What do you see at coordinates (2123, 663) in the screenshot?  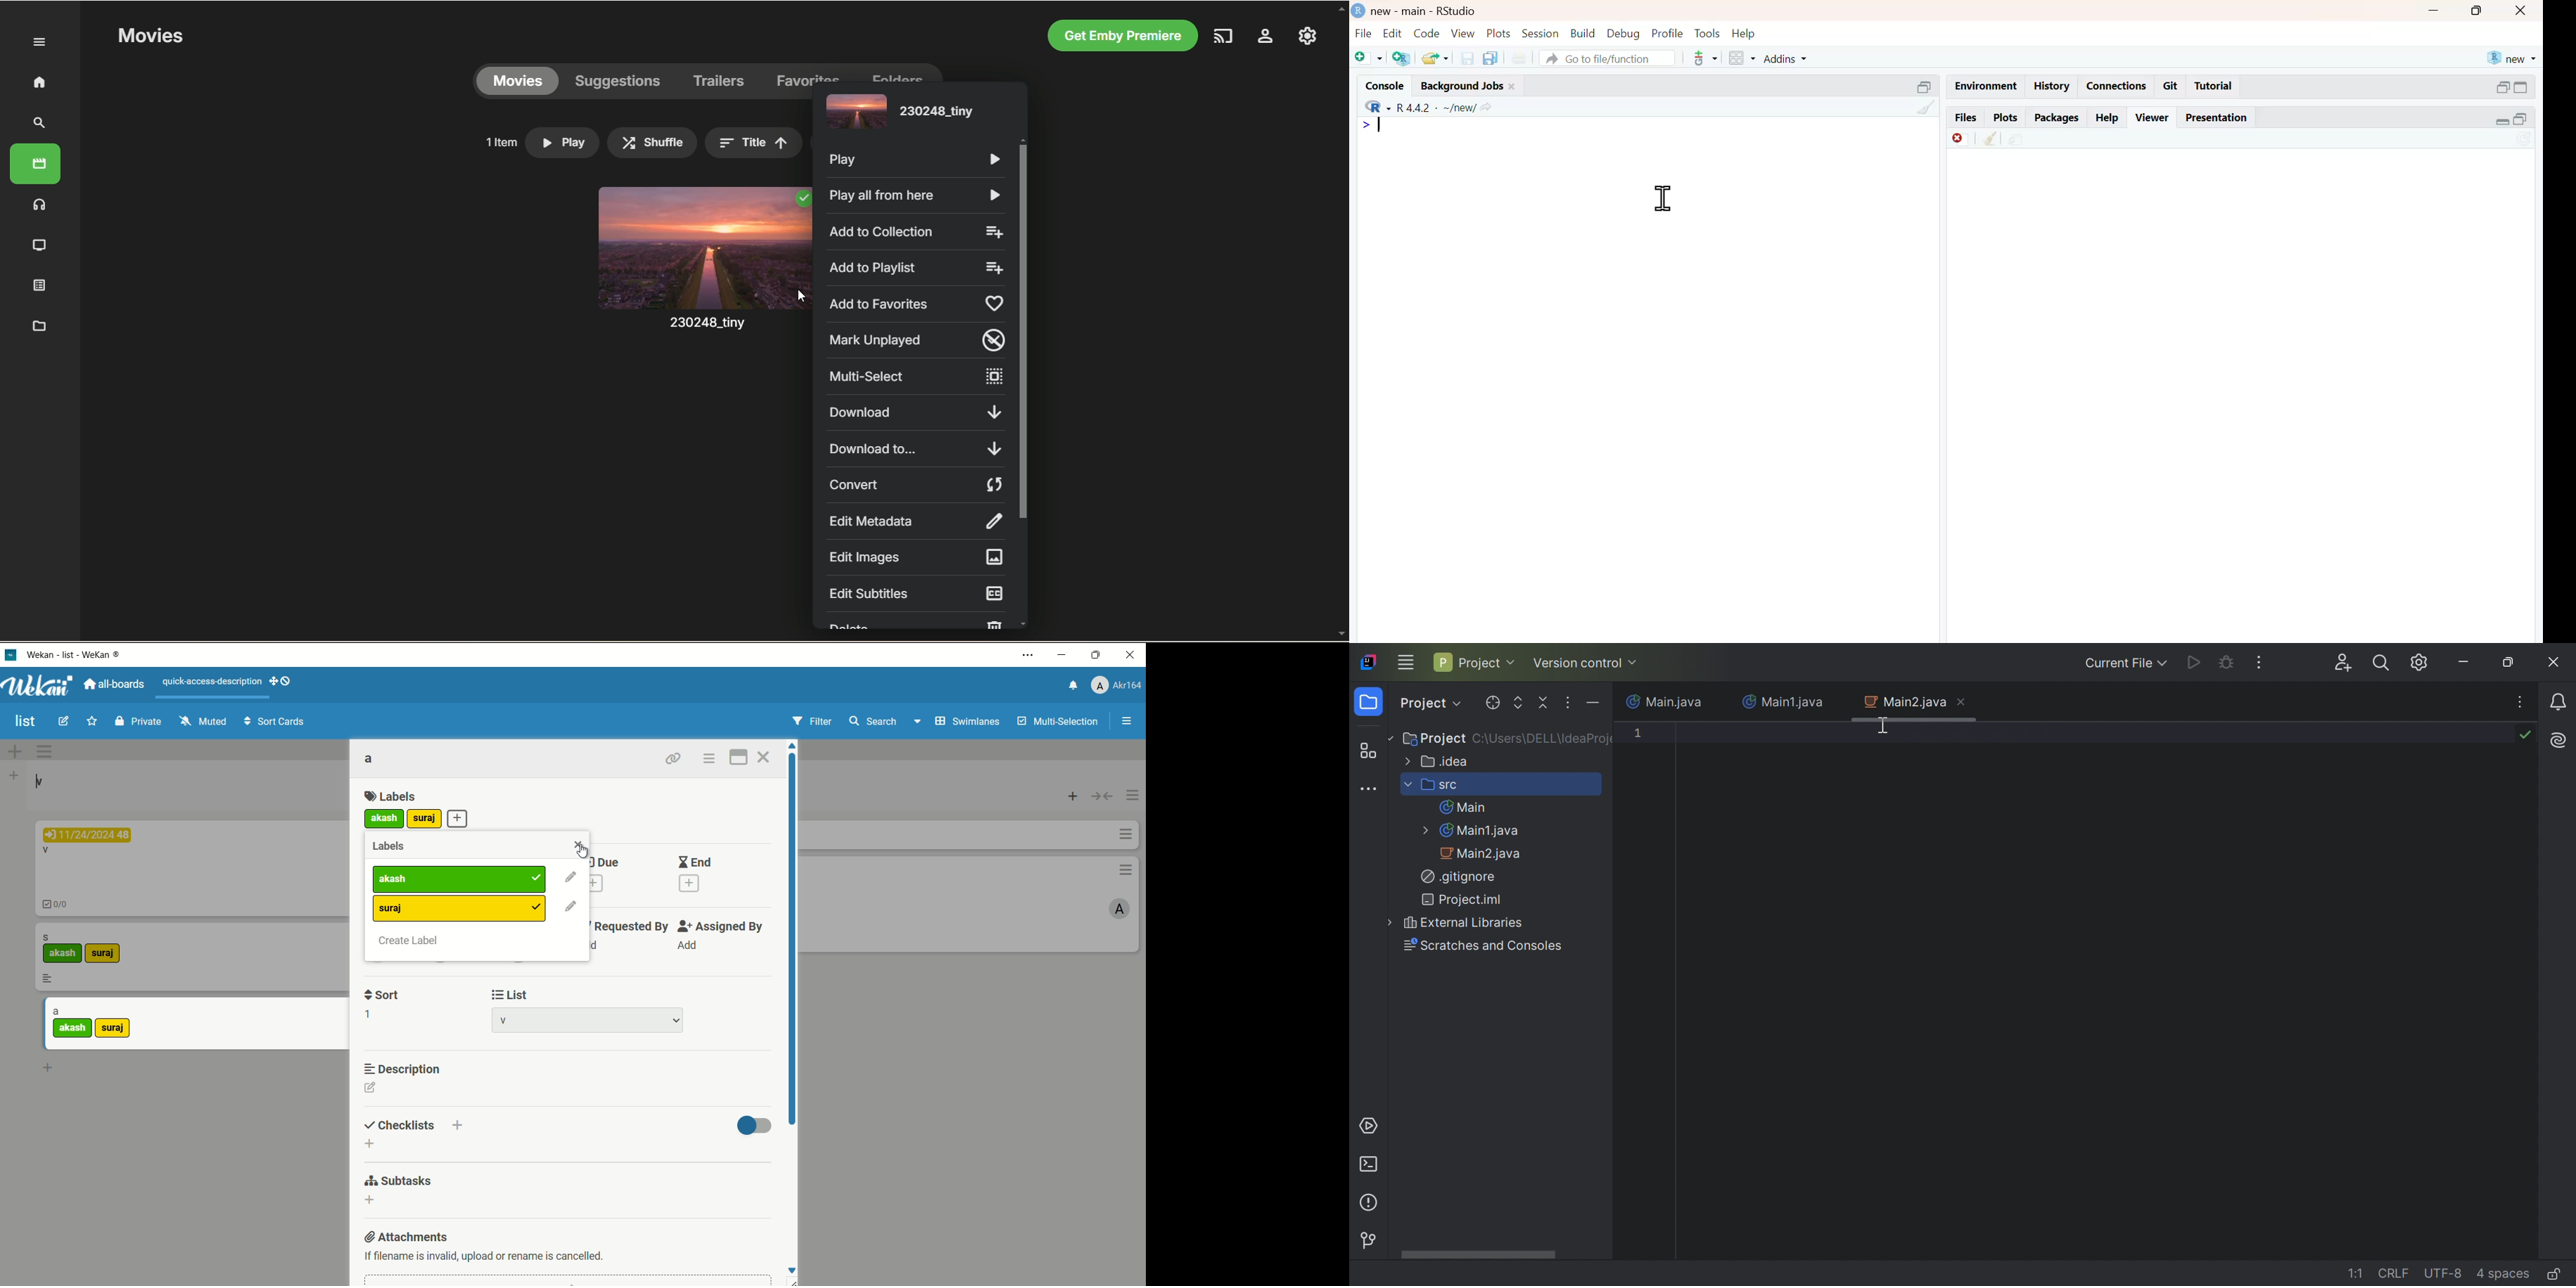 I see `Current File` at bounding box center [2123, 663].